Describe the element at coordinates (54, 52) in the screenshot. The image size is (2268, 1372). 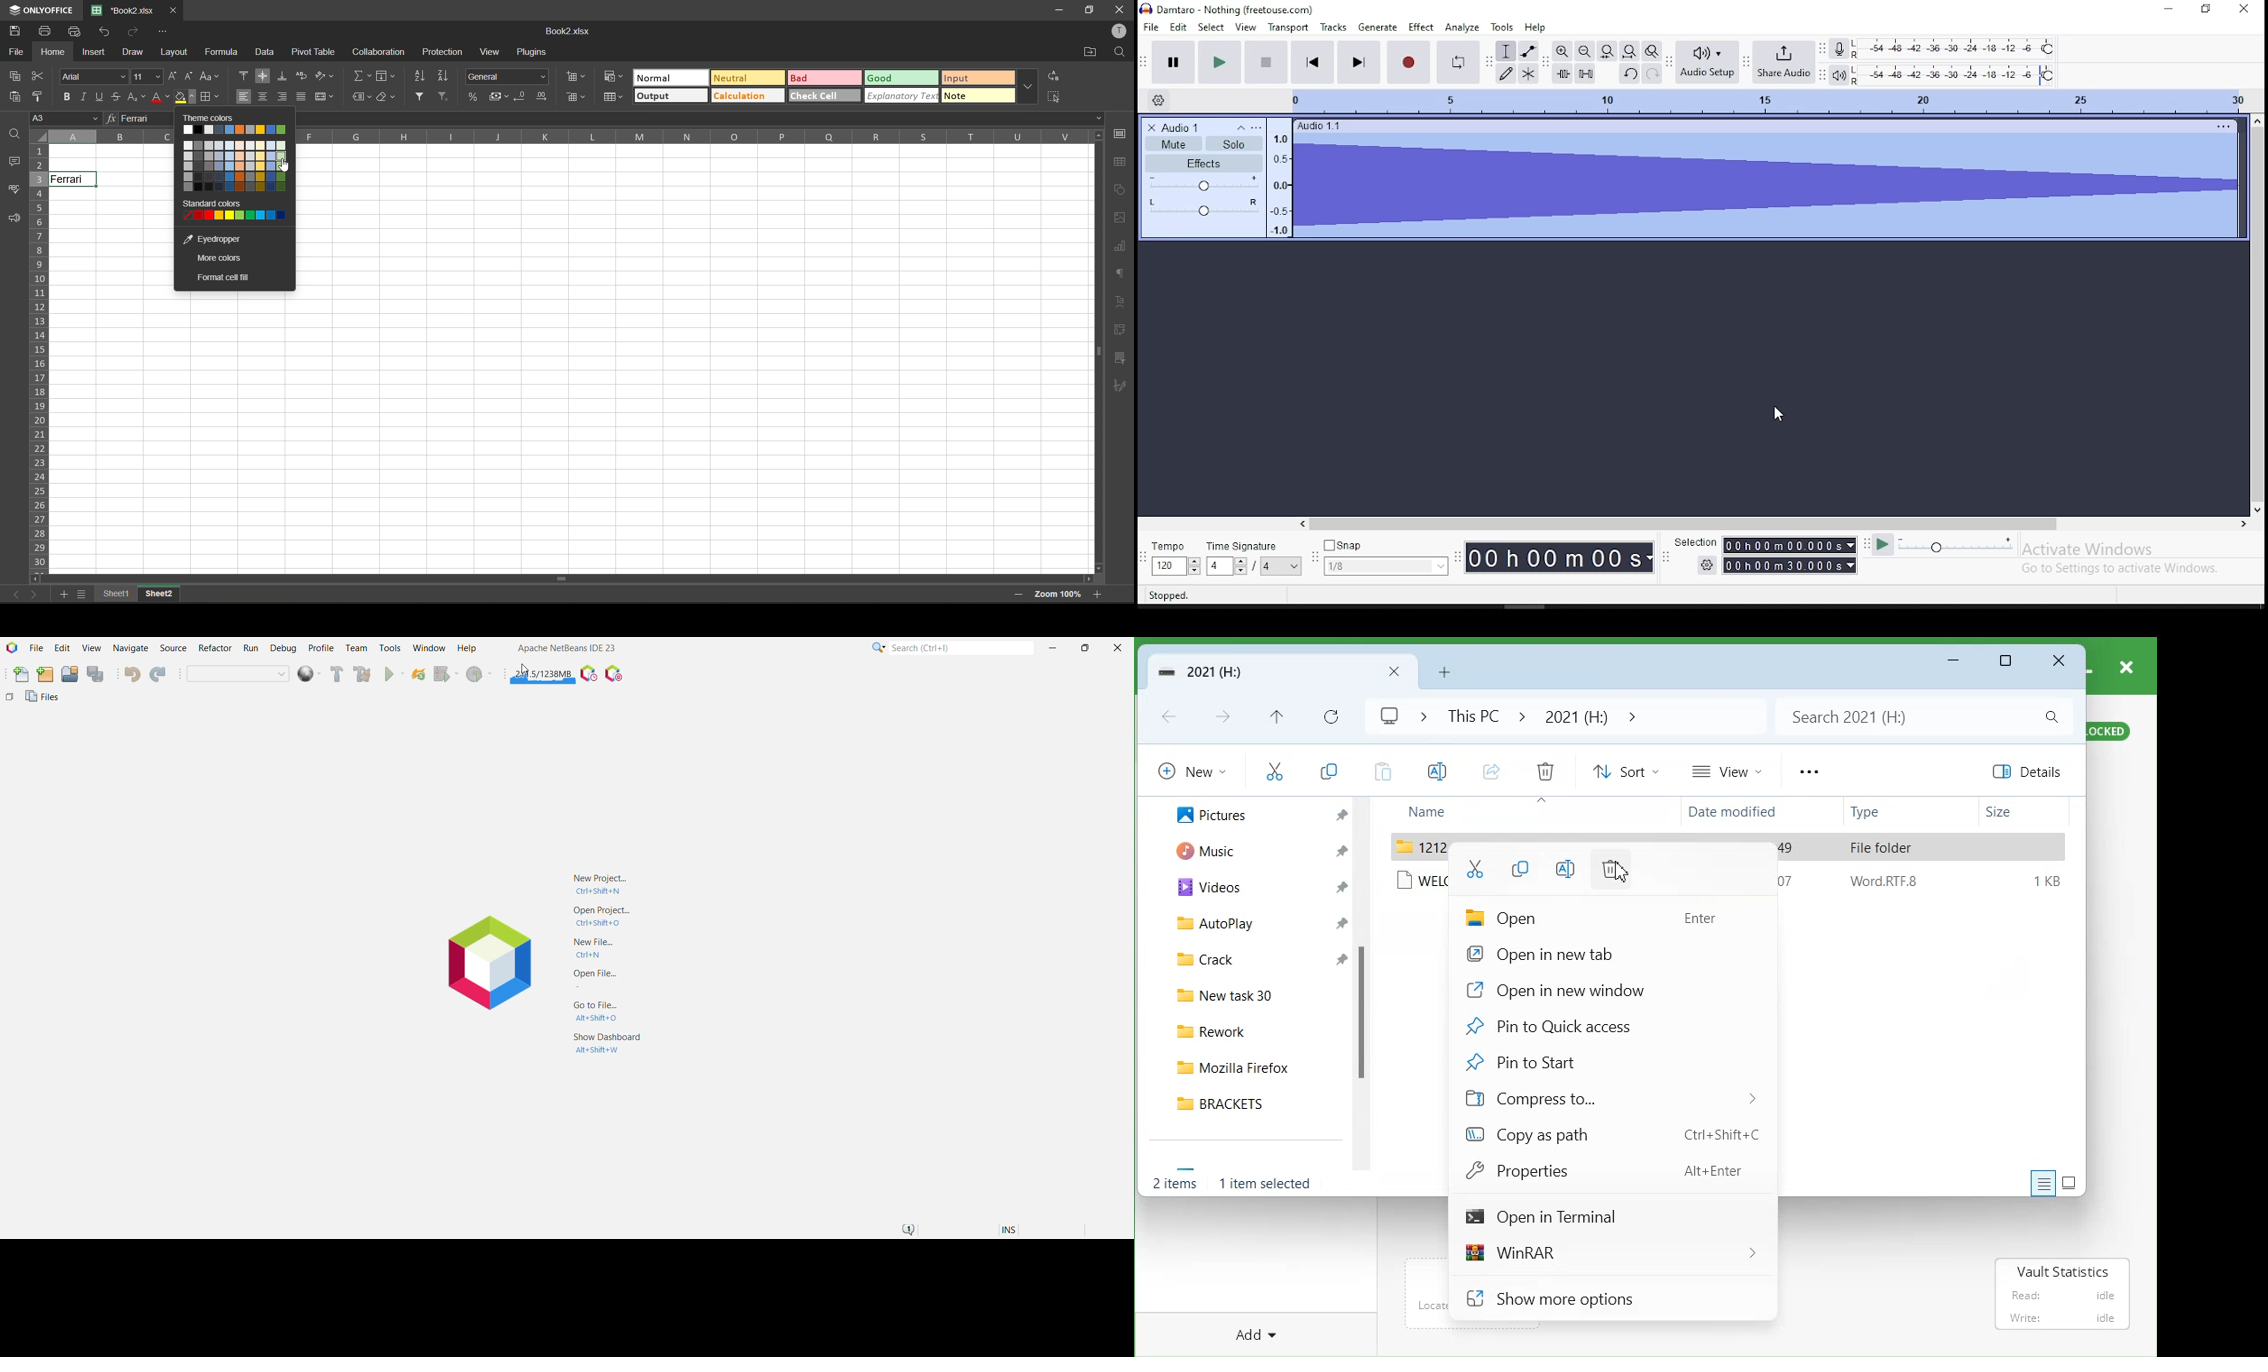
I see `home` at that location.